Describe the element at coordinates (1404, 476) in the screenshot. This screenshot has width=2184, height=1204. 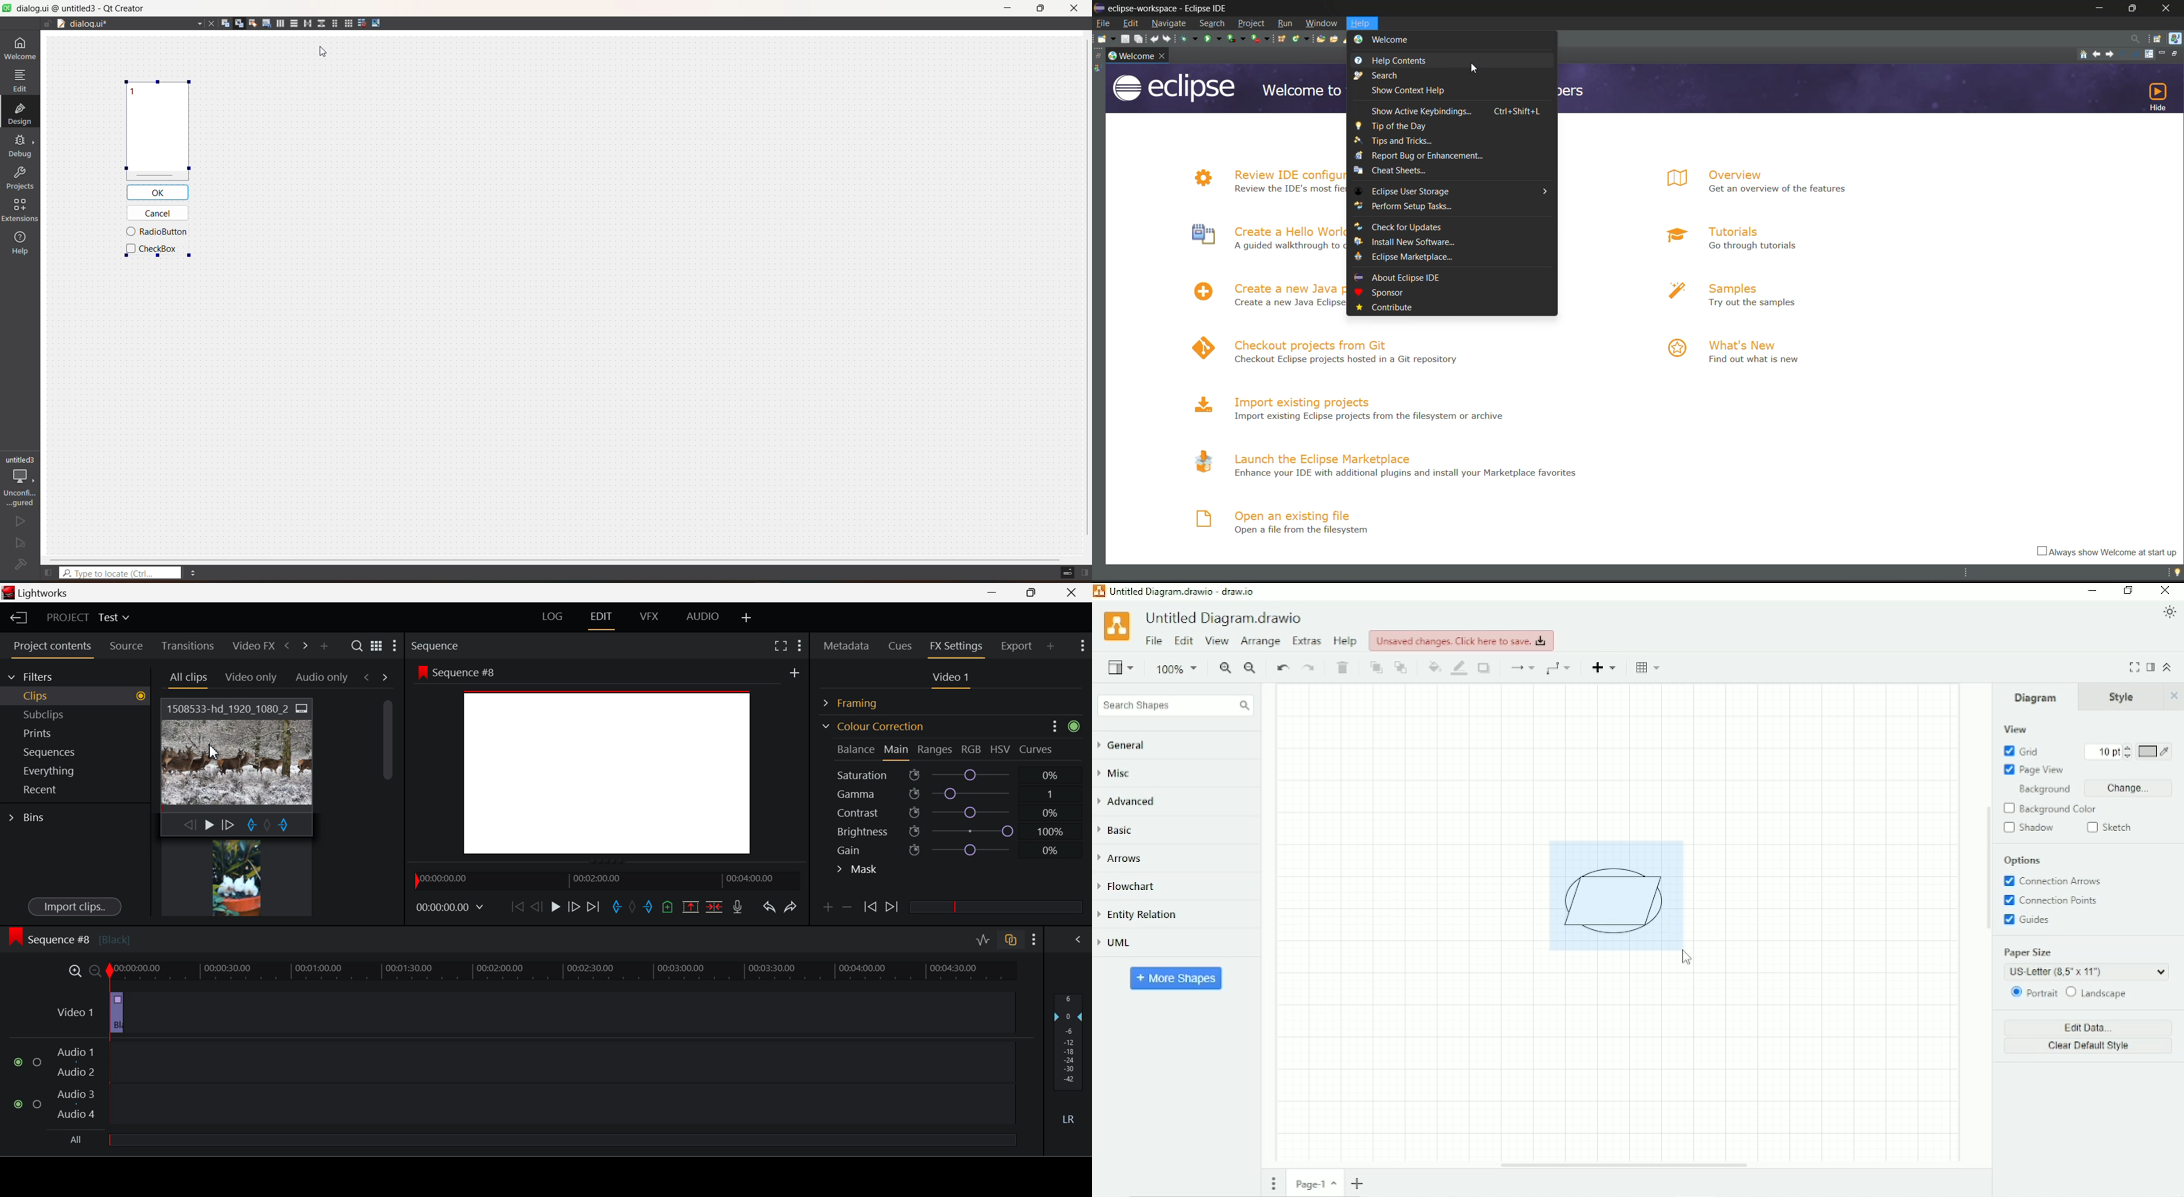
I see `Enhance your IDE with additional plugins and install your Marketplace favourites` at that location.